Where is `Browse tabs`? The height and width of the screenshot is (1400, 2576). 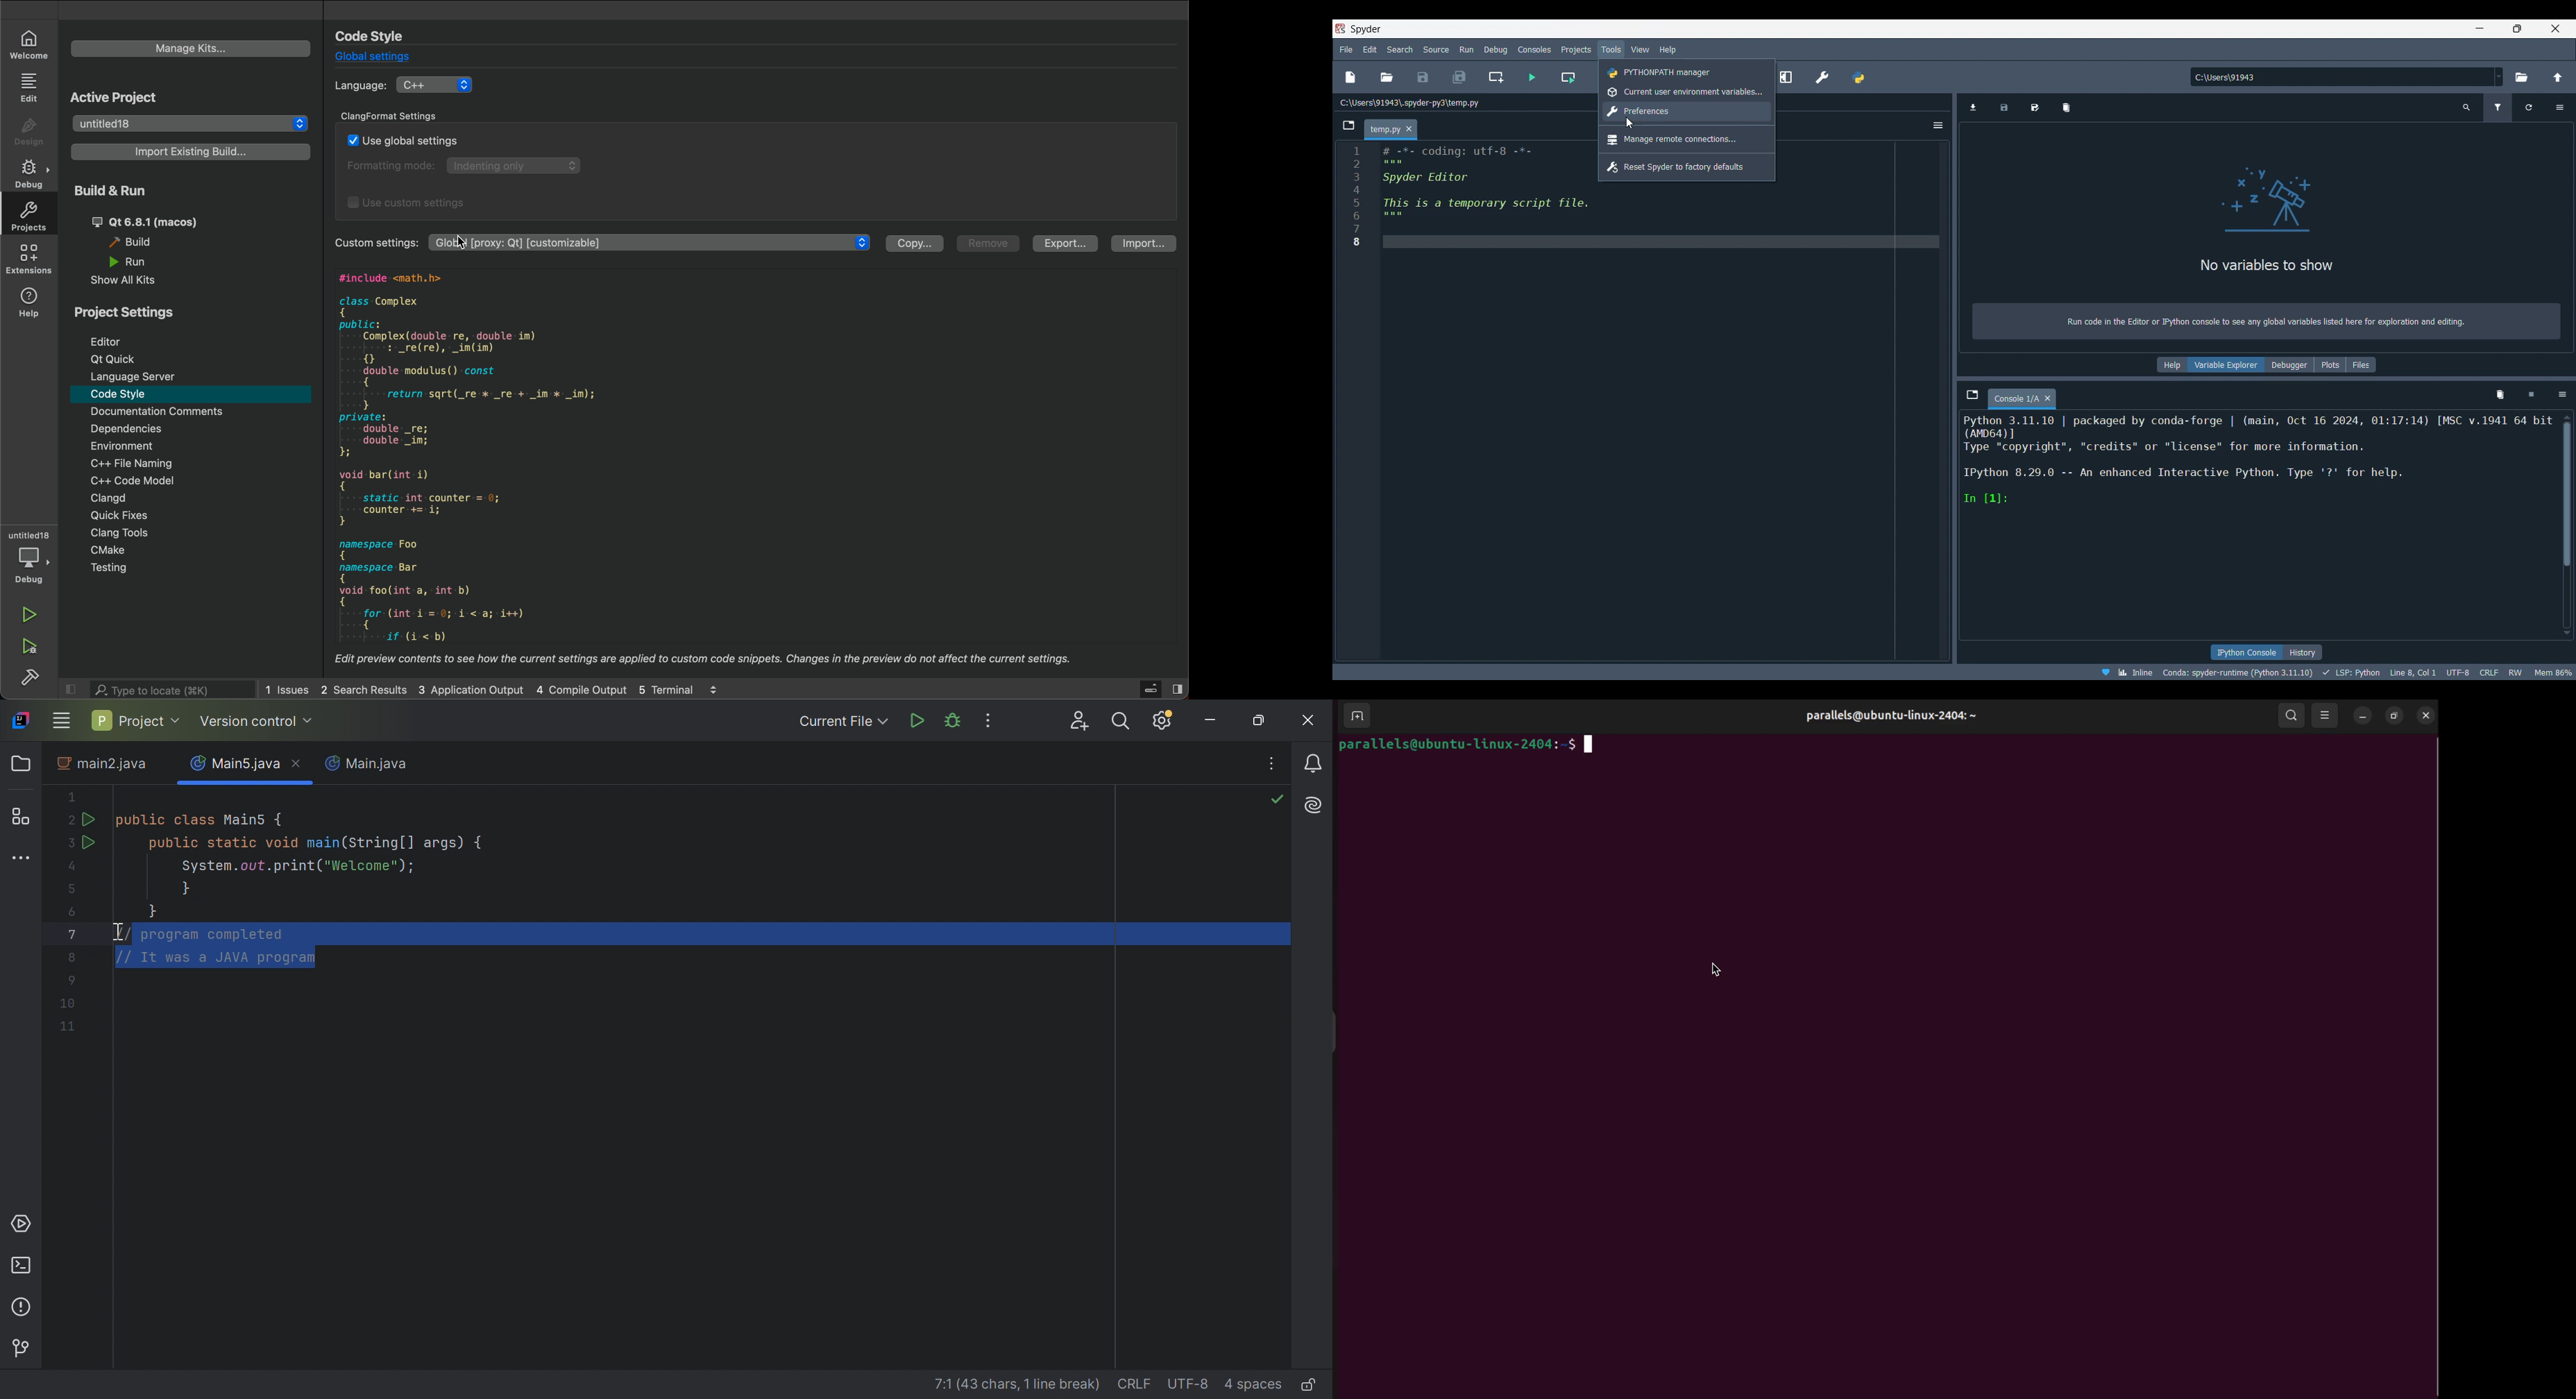 Browse tabs is located at coordinates (1349, 126).